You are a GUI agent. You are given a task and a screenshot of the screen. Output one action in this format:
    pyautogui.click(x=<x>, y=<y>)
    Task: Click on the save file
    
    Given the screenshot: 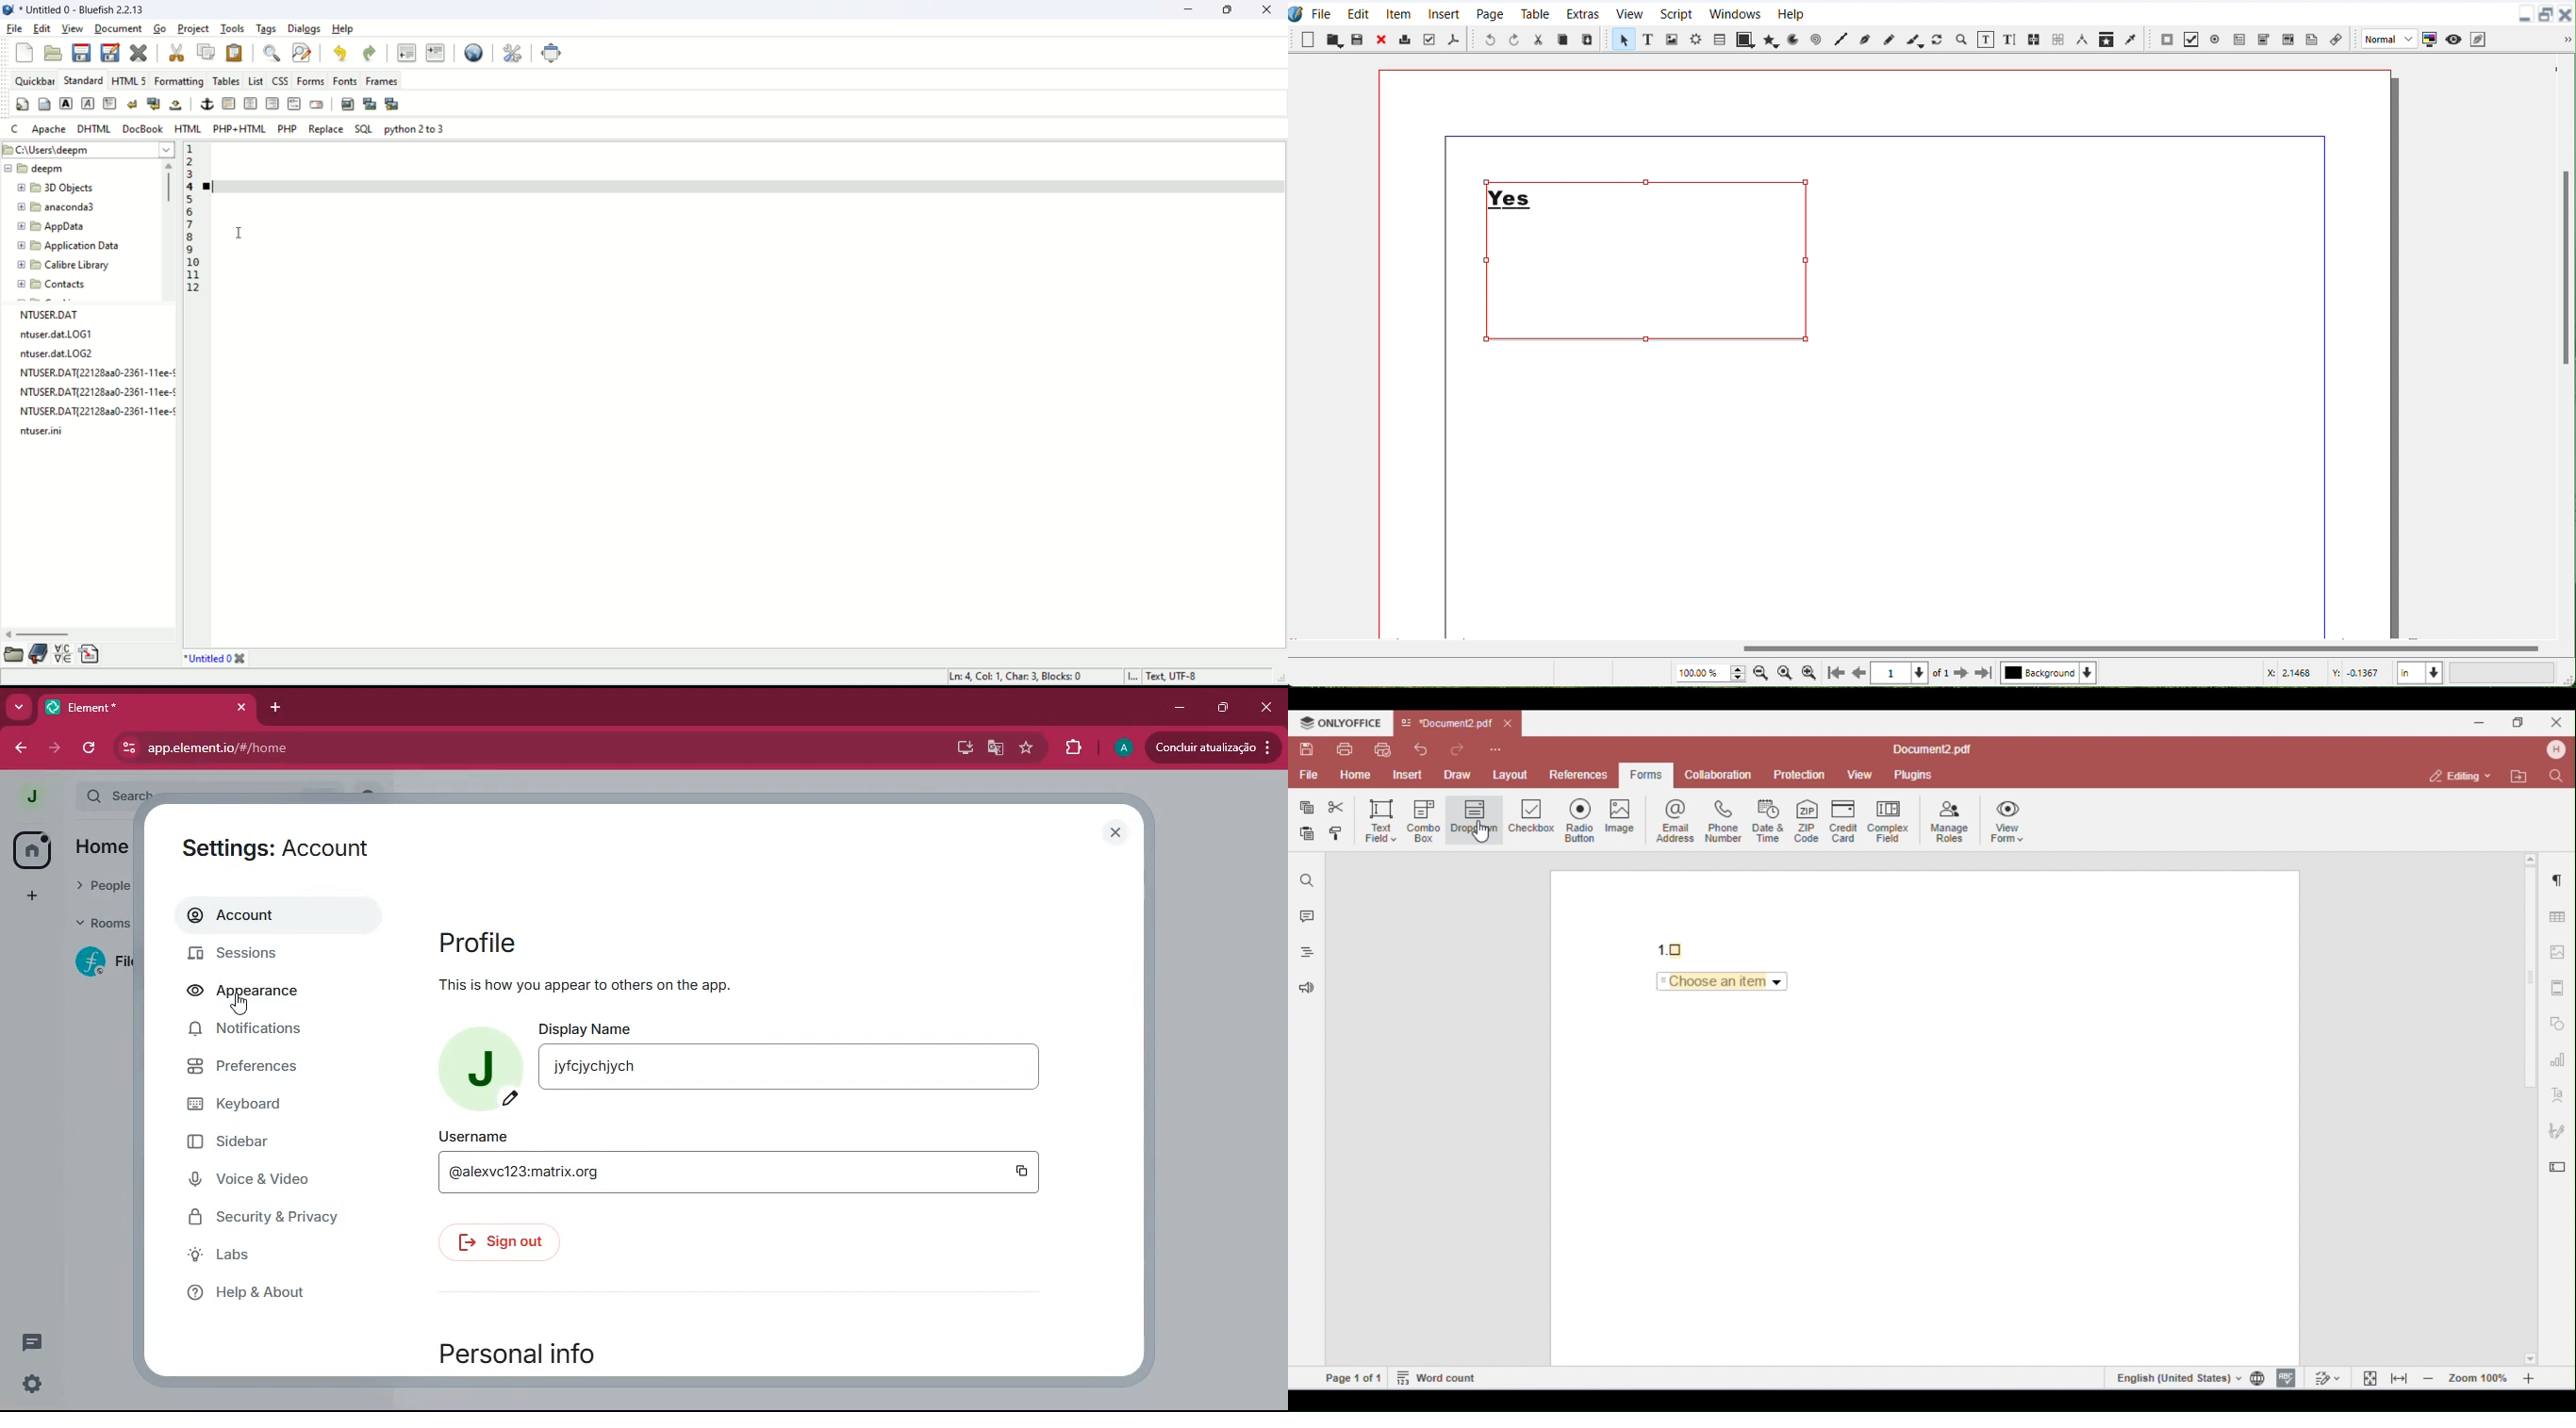 What is the action you would take?
    pyautogui.click(x=82, y=54)
    